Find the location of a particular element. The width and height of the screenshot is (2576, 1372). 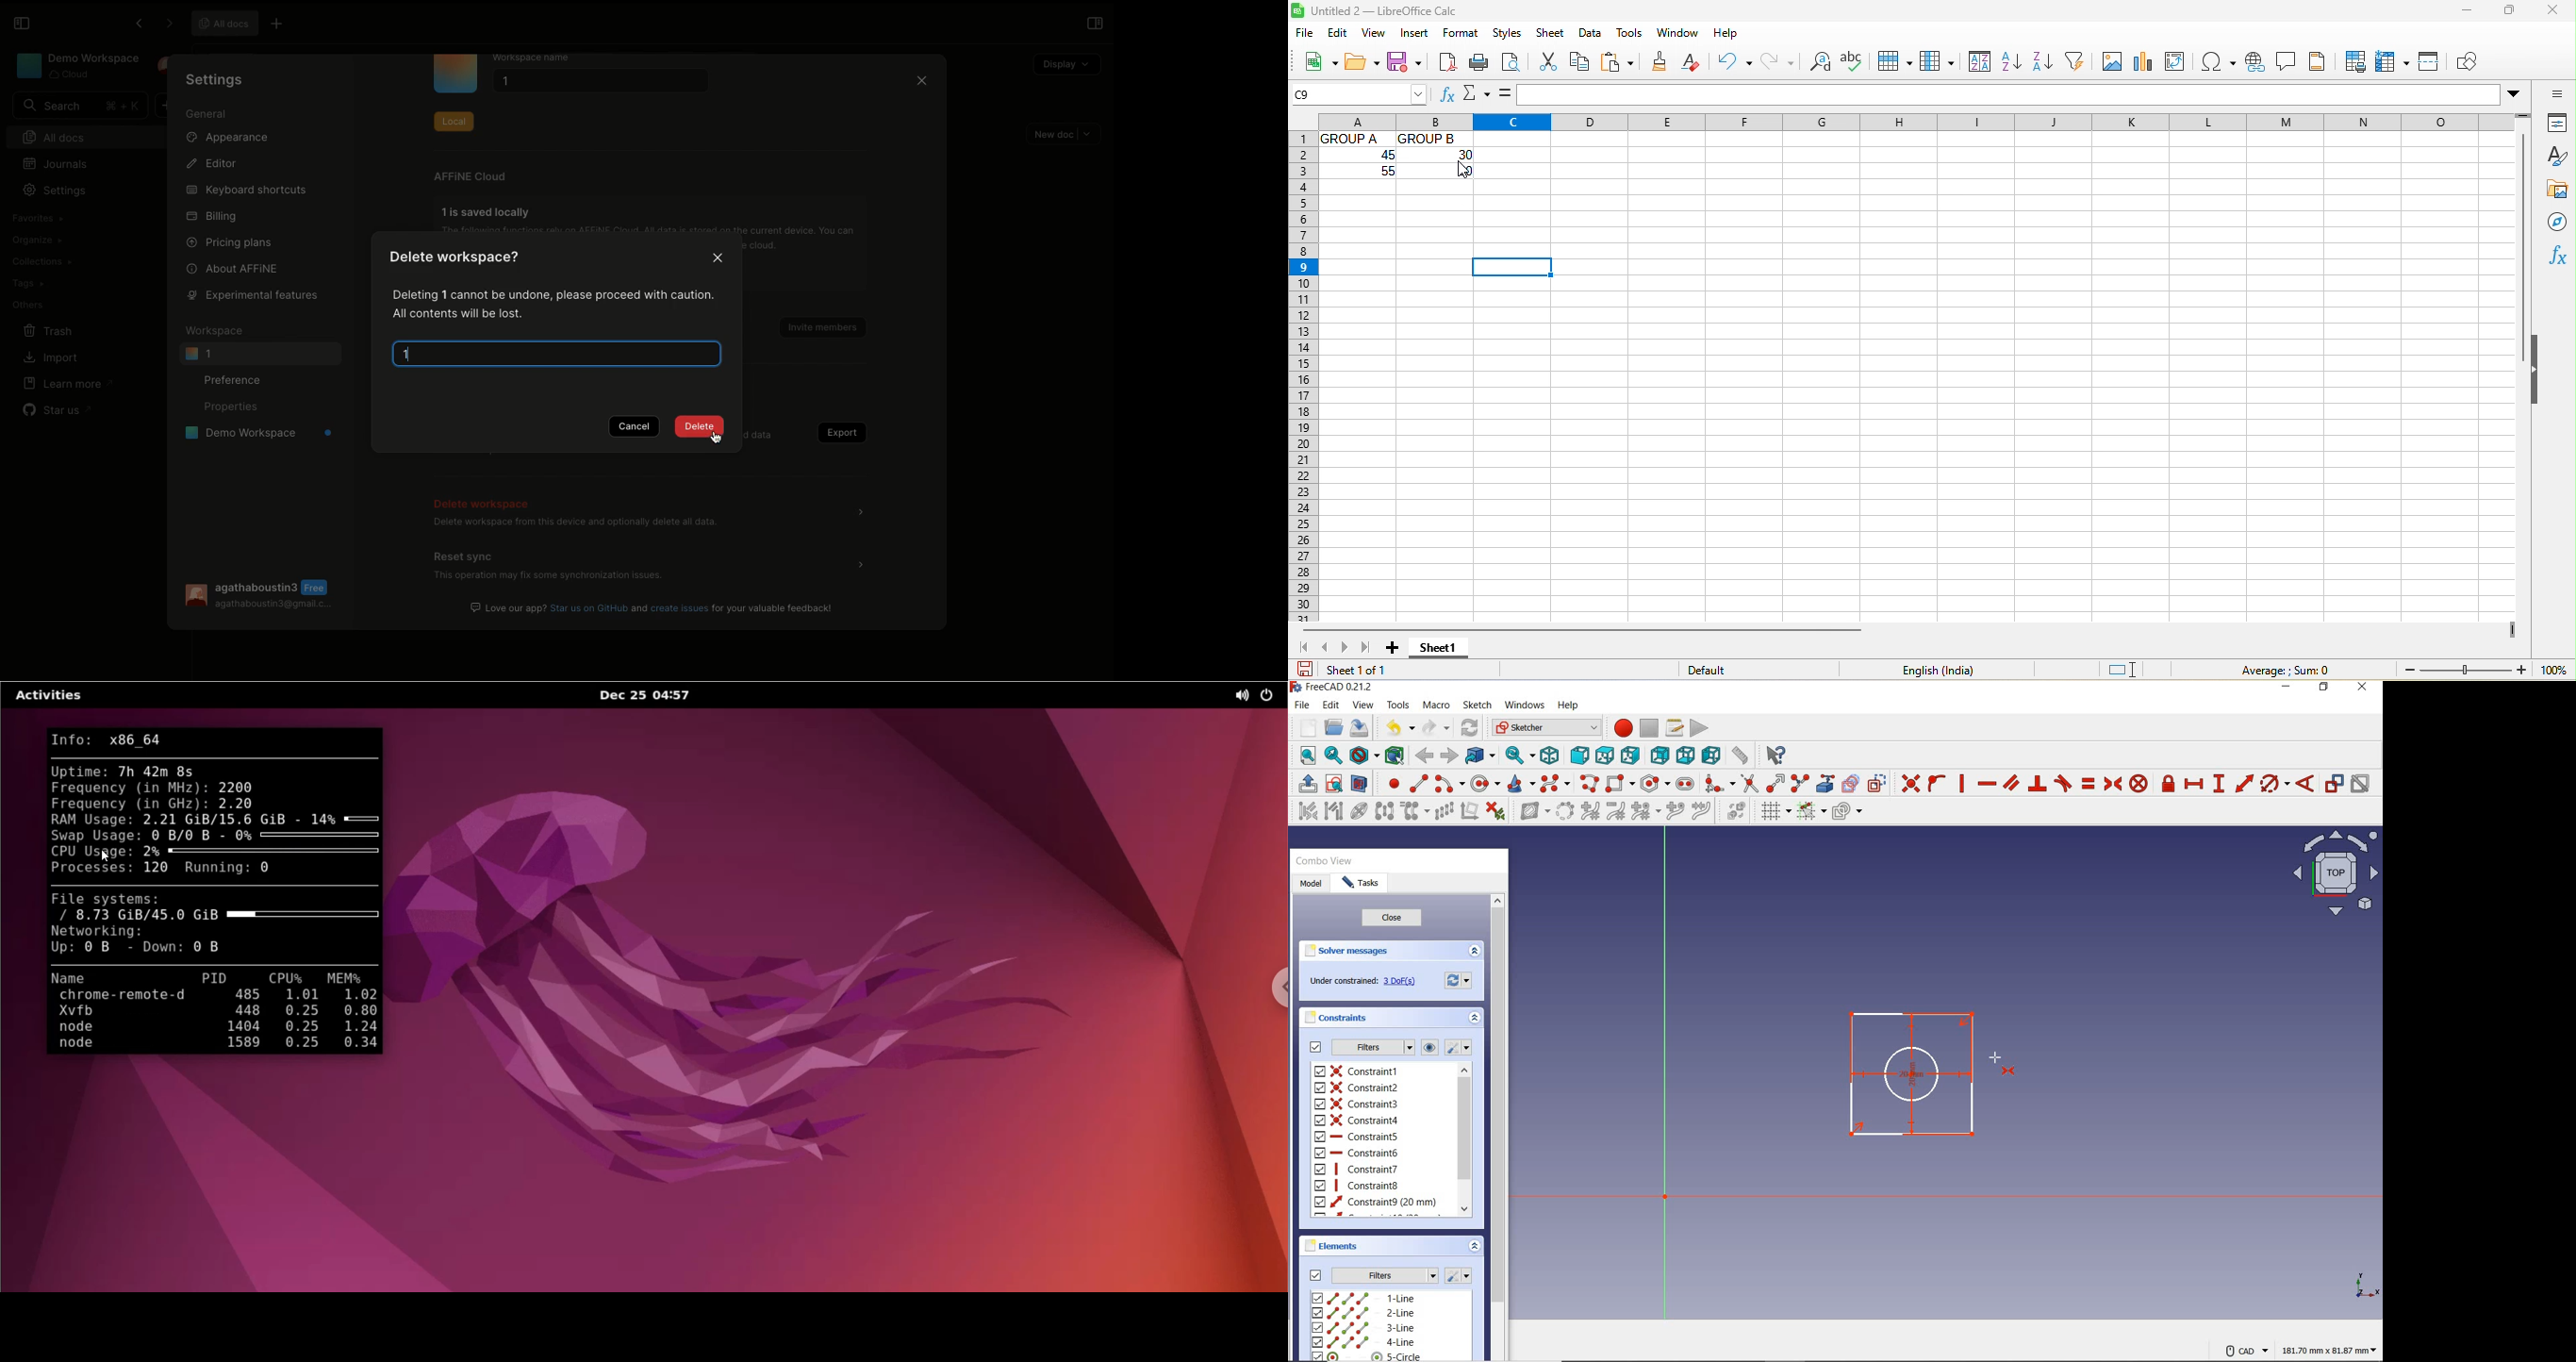

split edge is located at coordinates (1800, 782).